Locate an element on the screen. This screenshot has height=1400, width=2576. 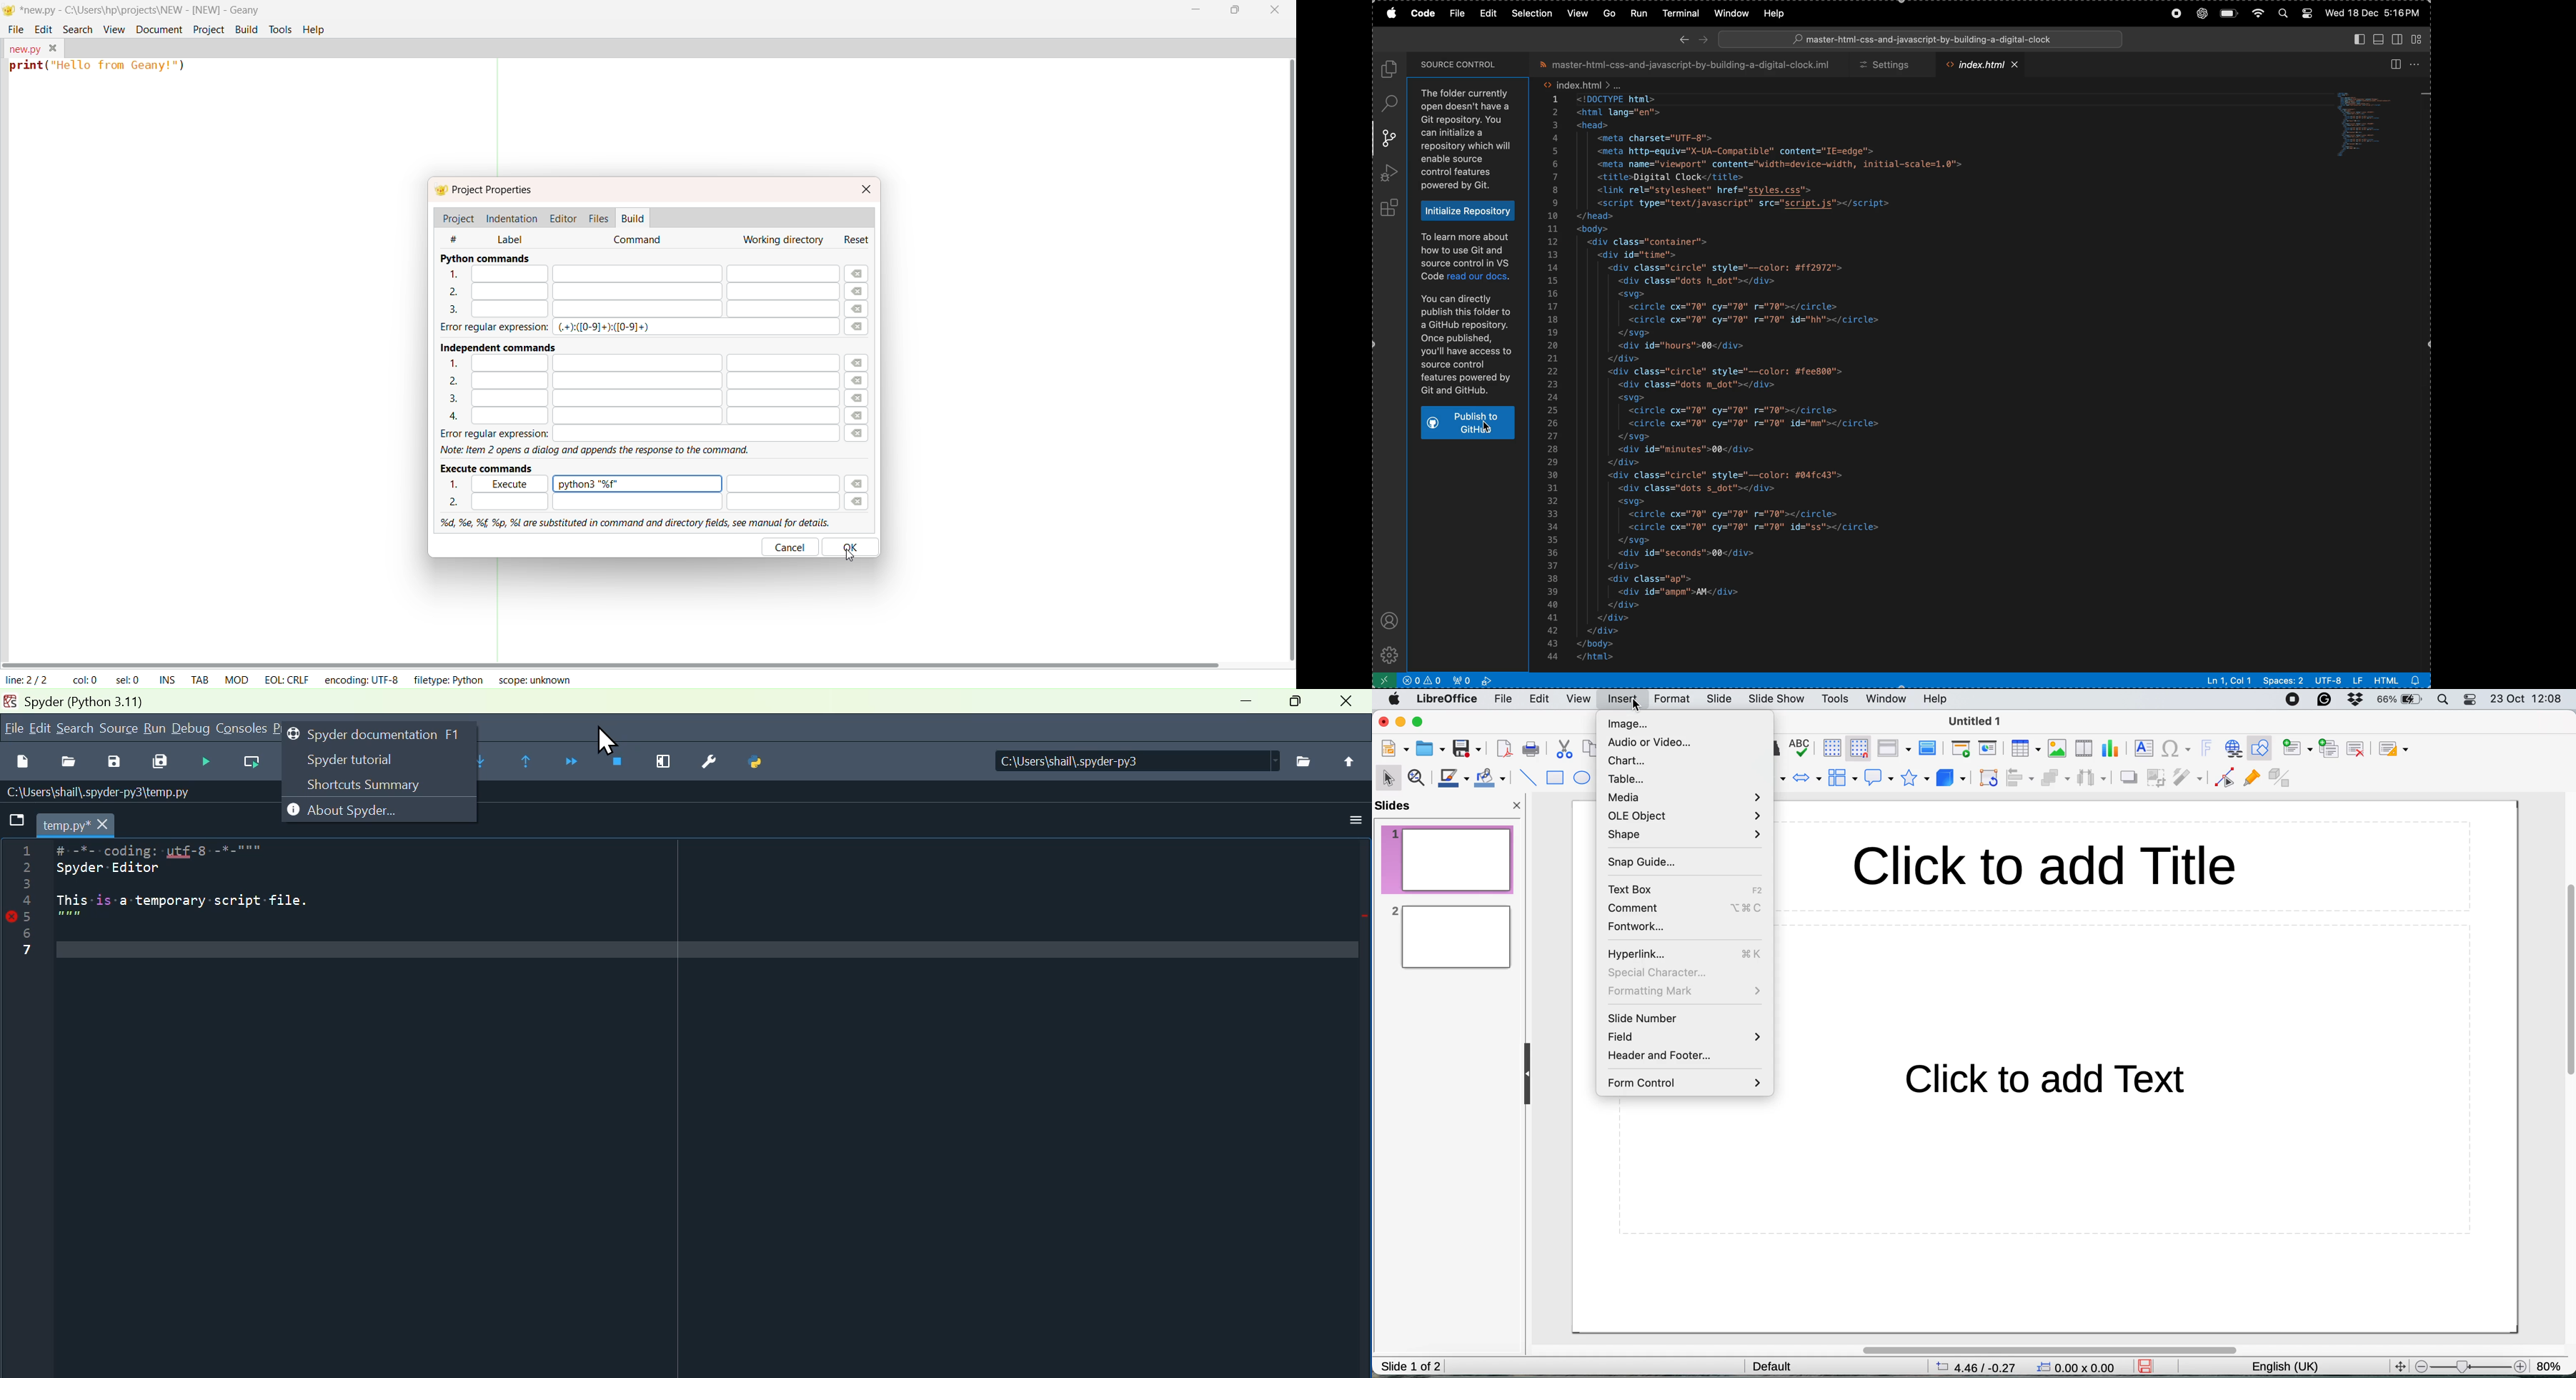
filter is located at coordinates (2190, 779).